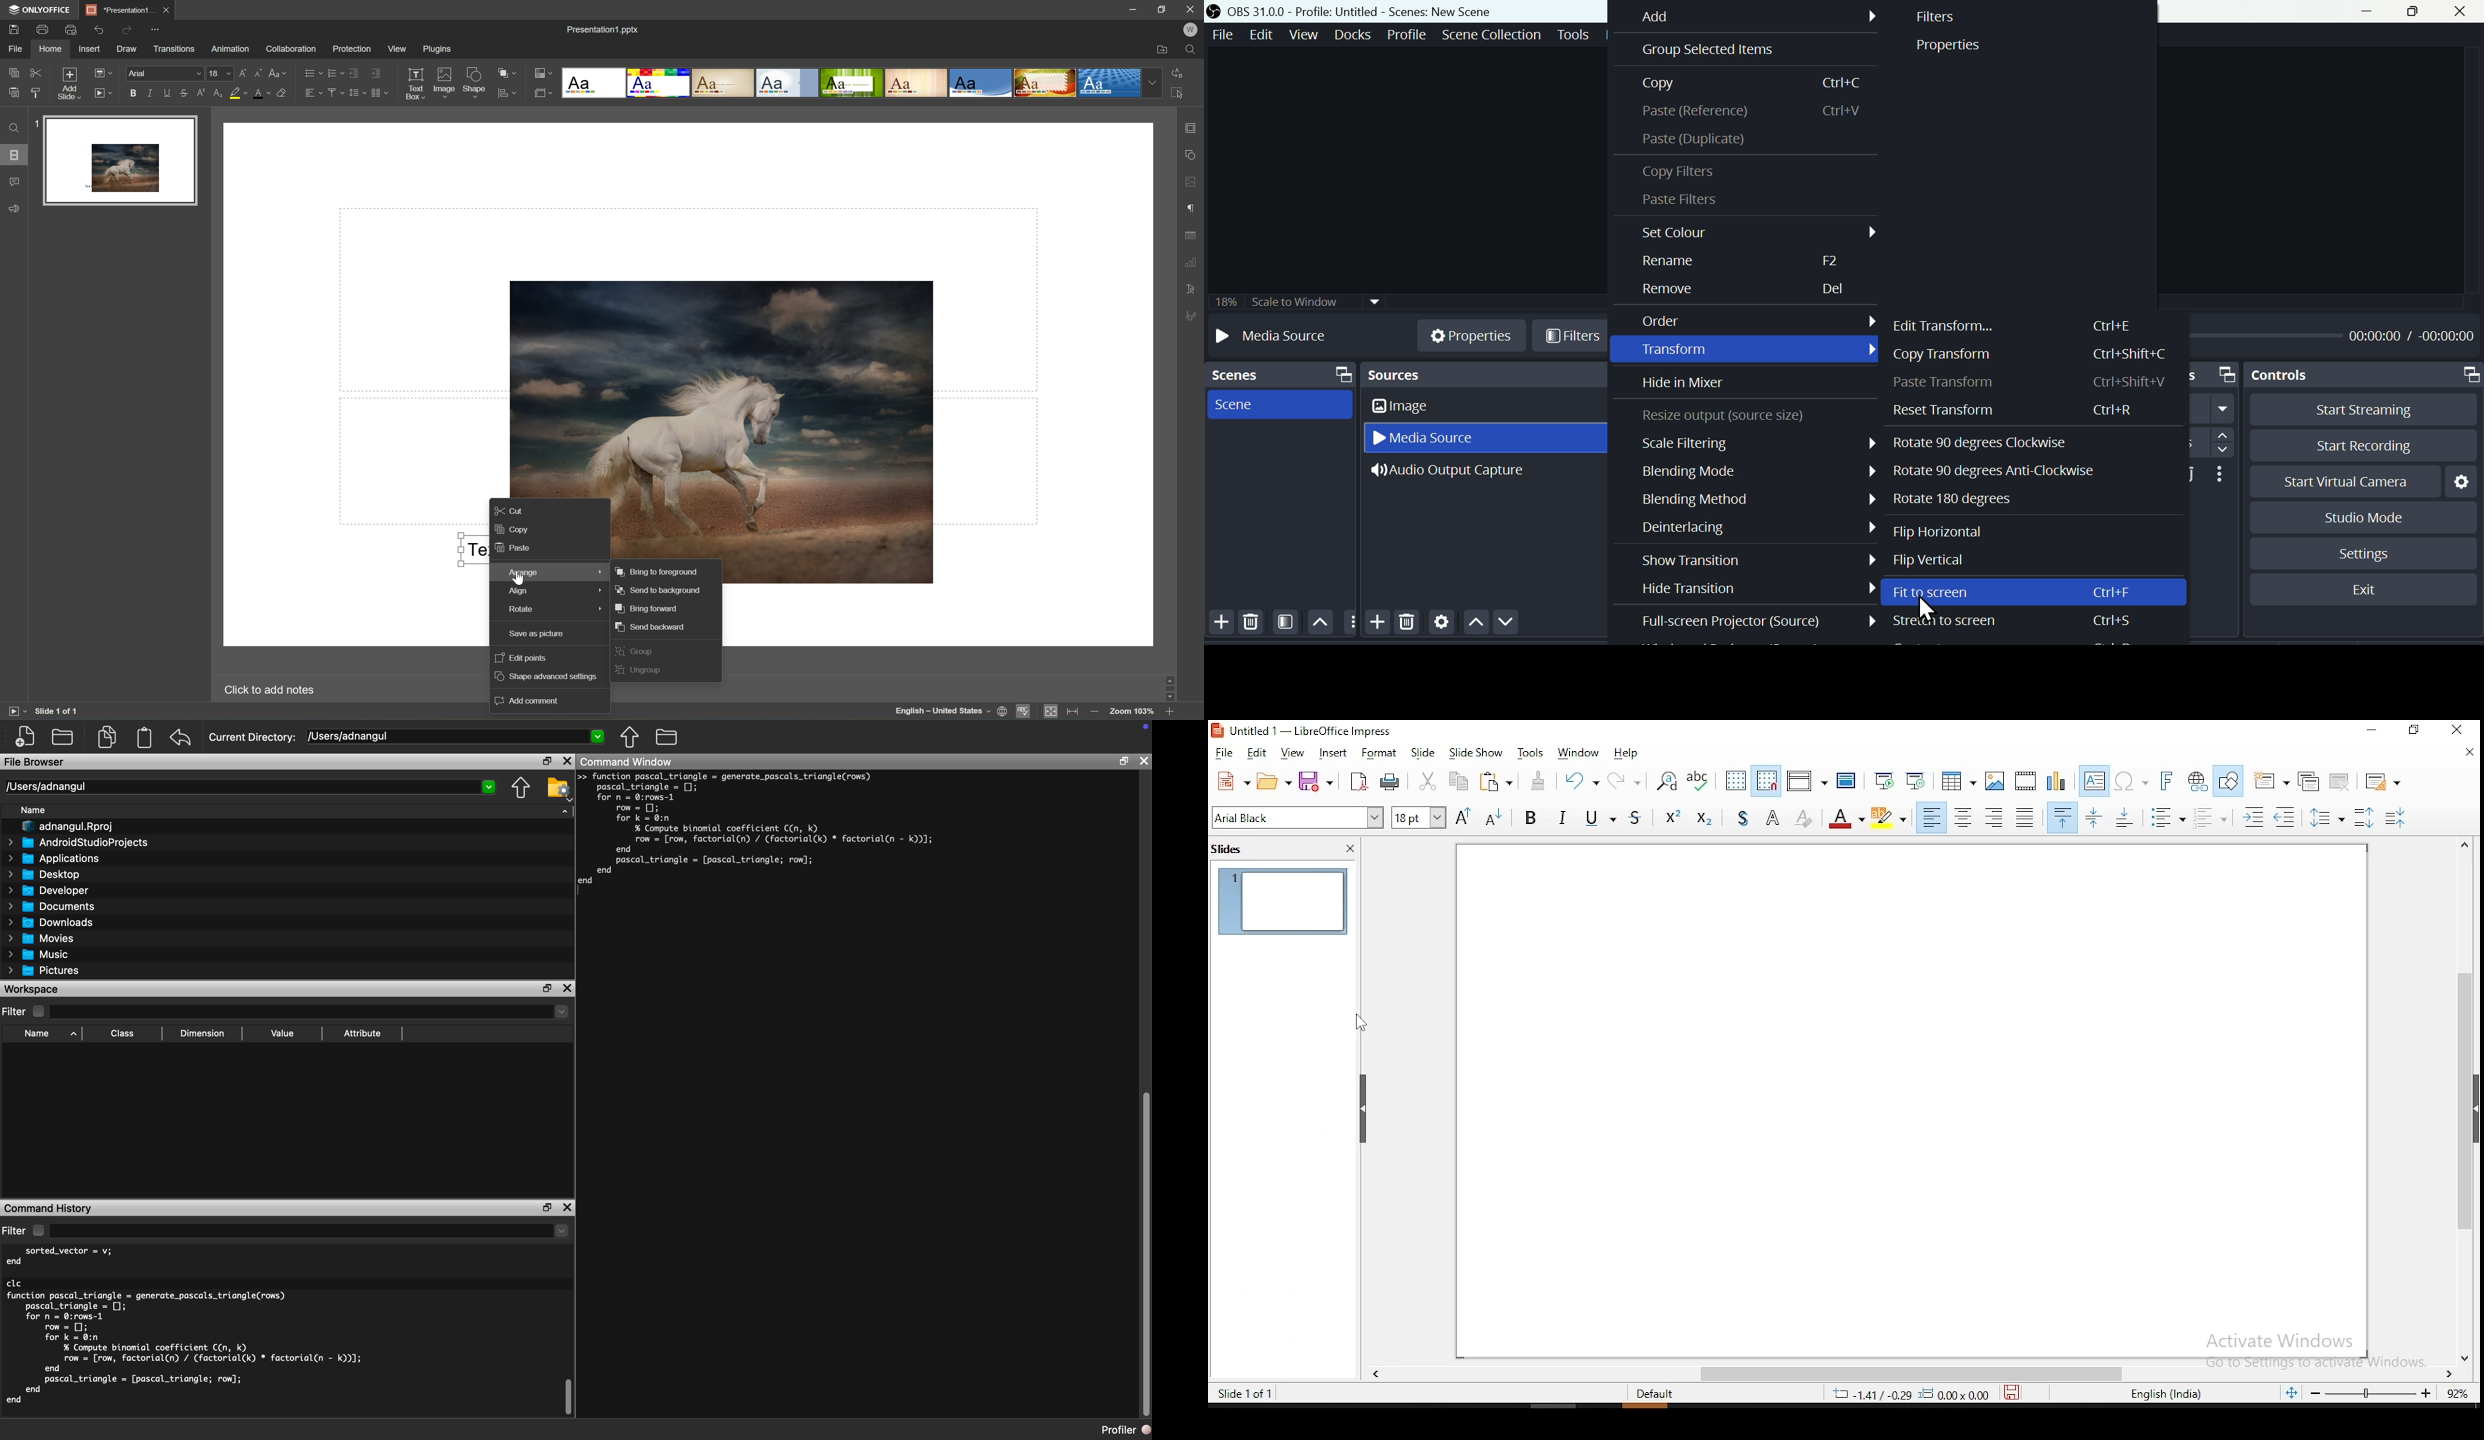 This screenshot has width=2492, height=1456. I want to click on icon and file name, so click(1307, 732).